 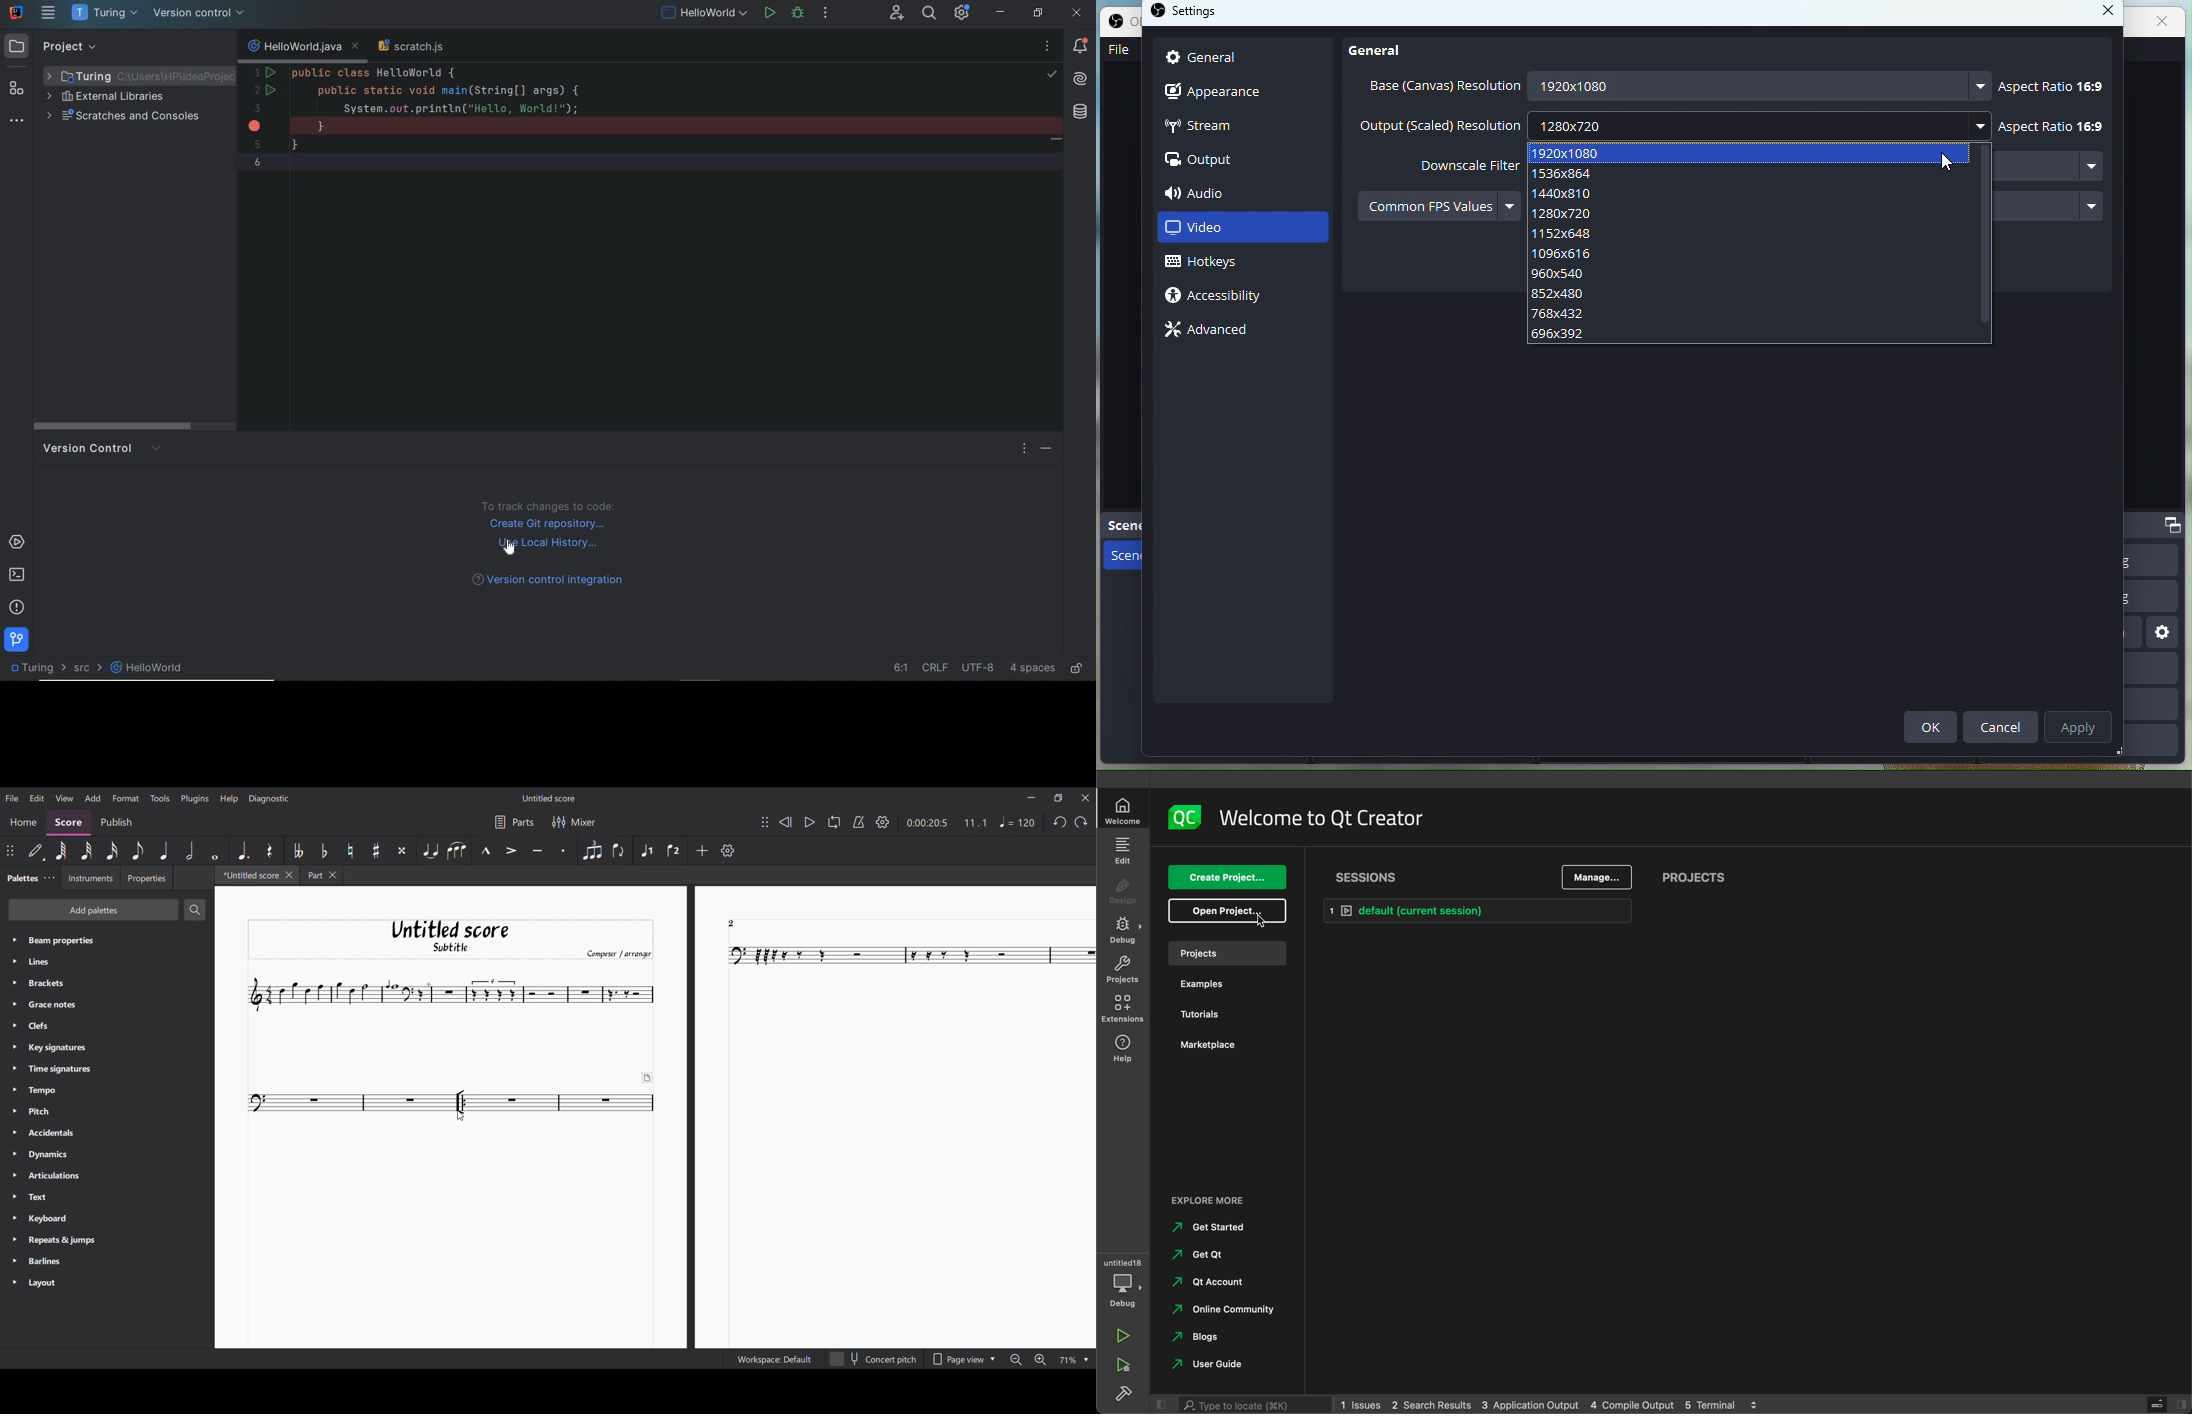 I want to click on 1152x648, so click(x=1753, y=233).